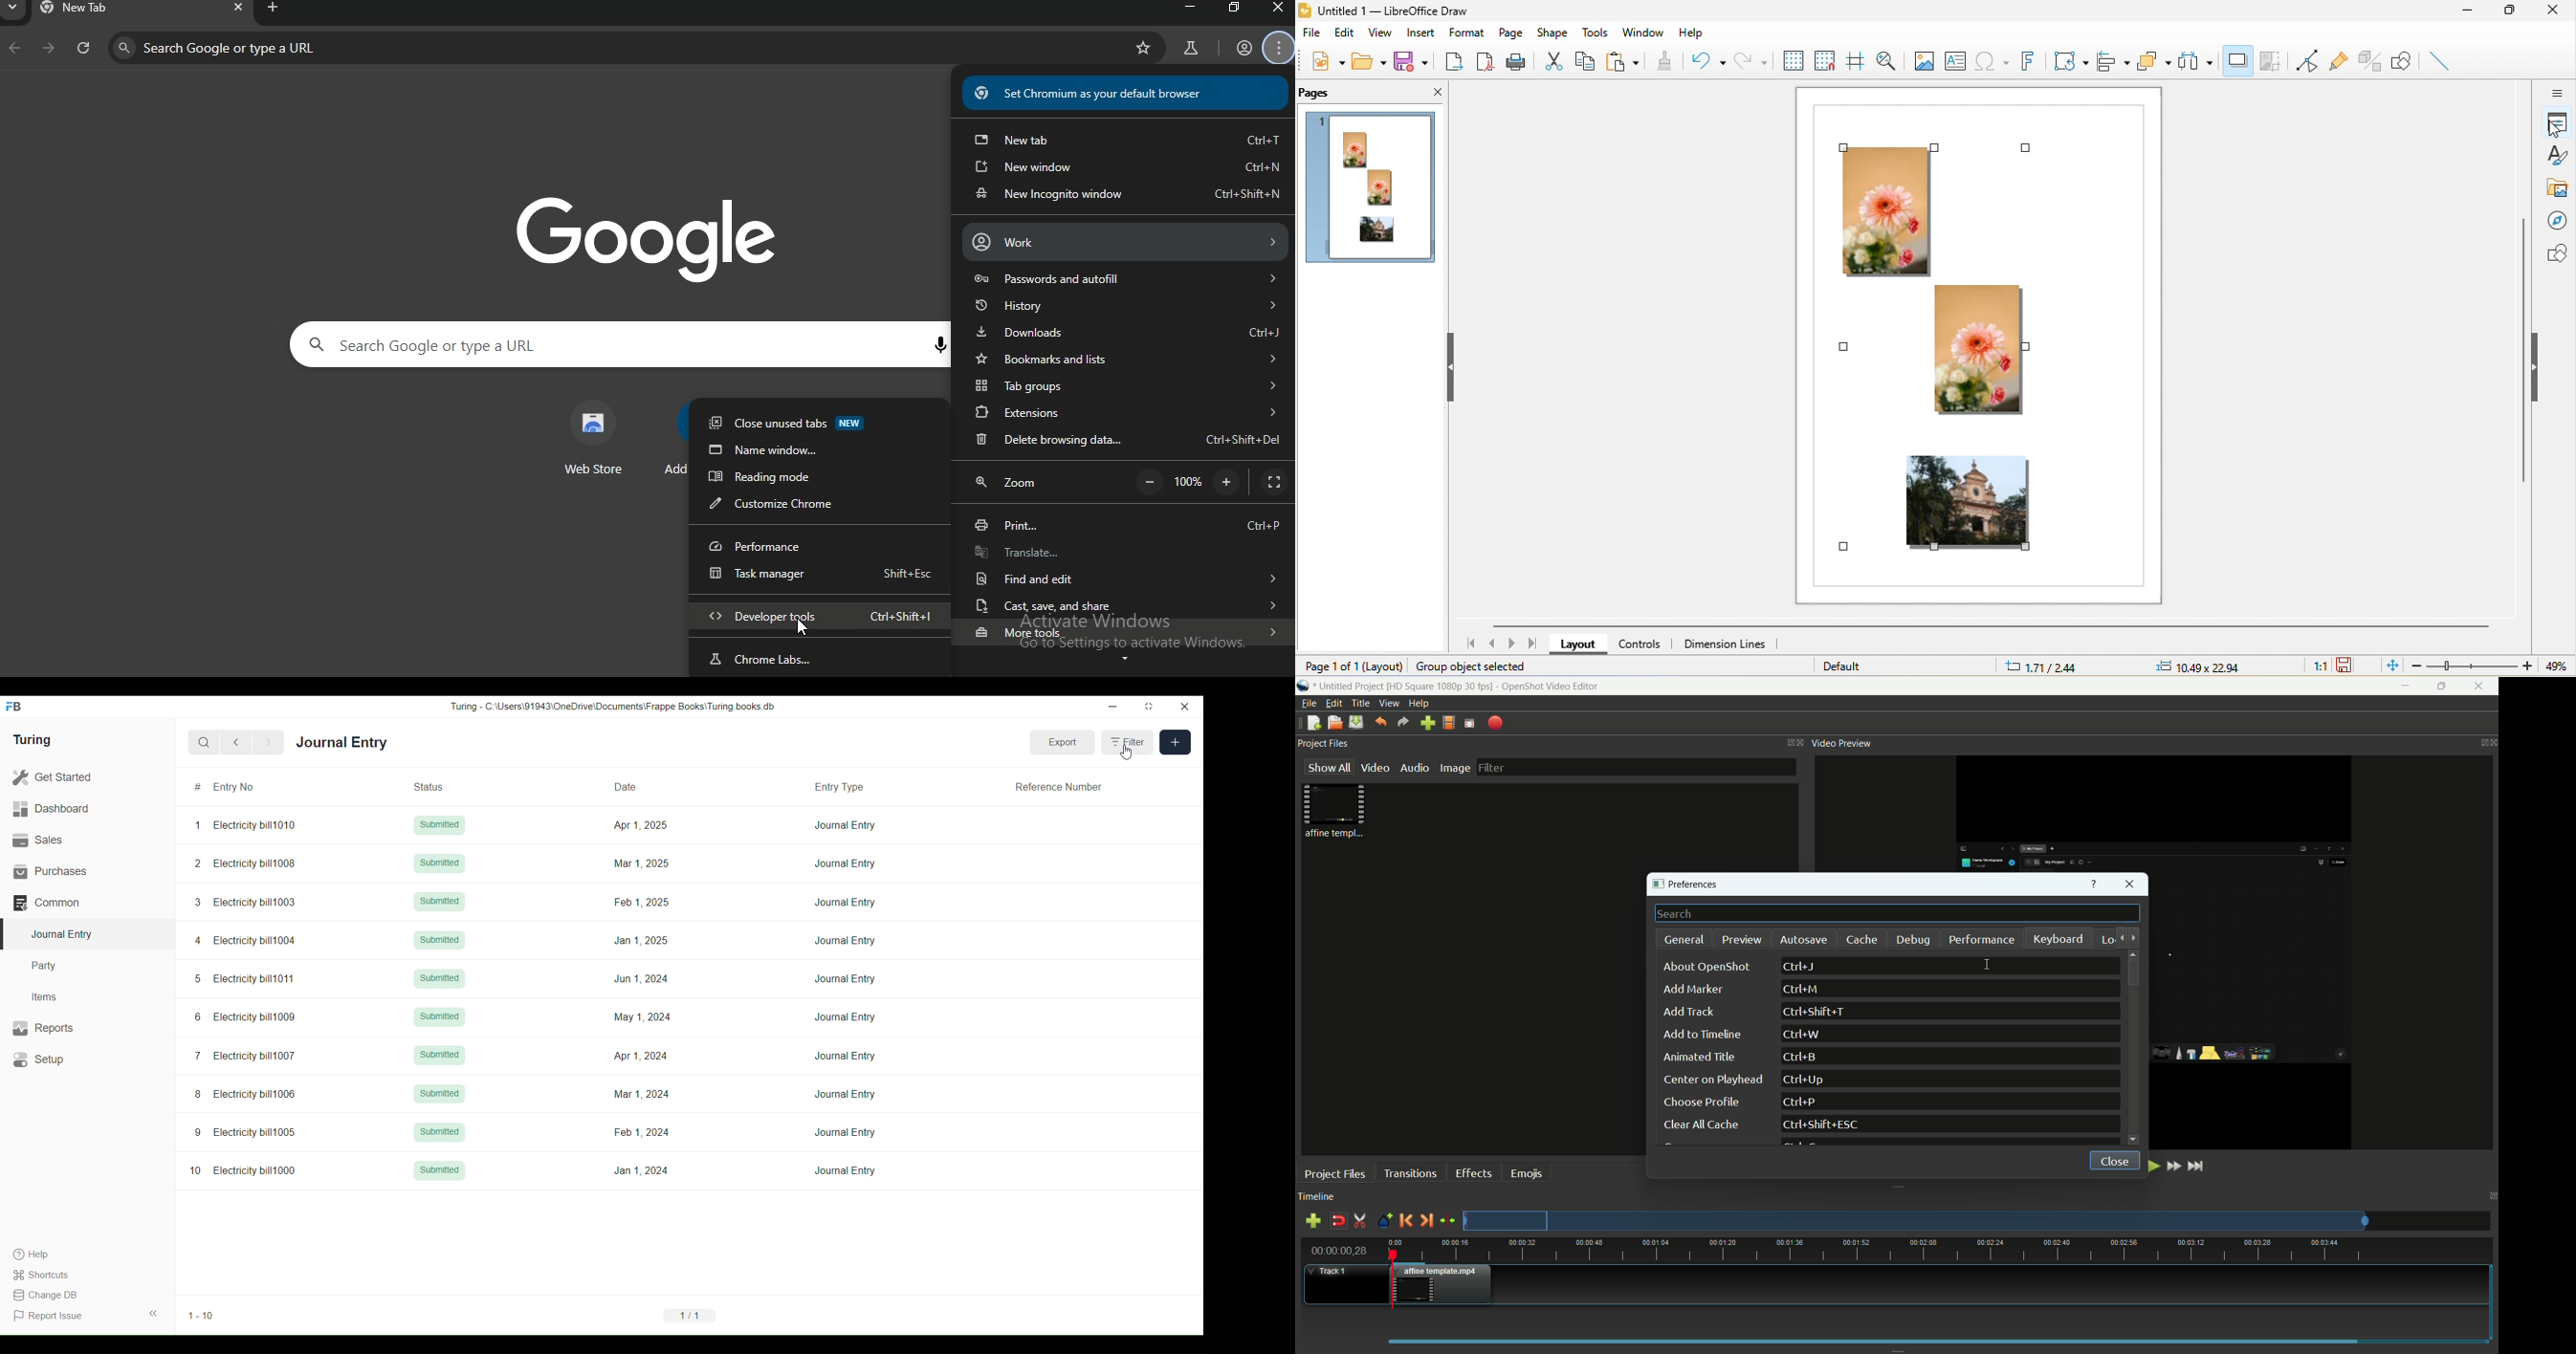  Describe the element at coordinates (1128, 636) in the screenshot. I see `more tools` at that location.